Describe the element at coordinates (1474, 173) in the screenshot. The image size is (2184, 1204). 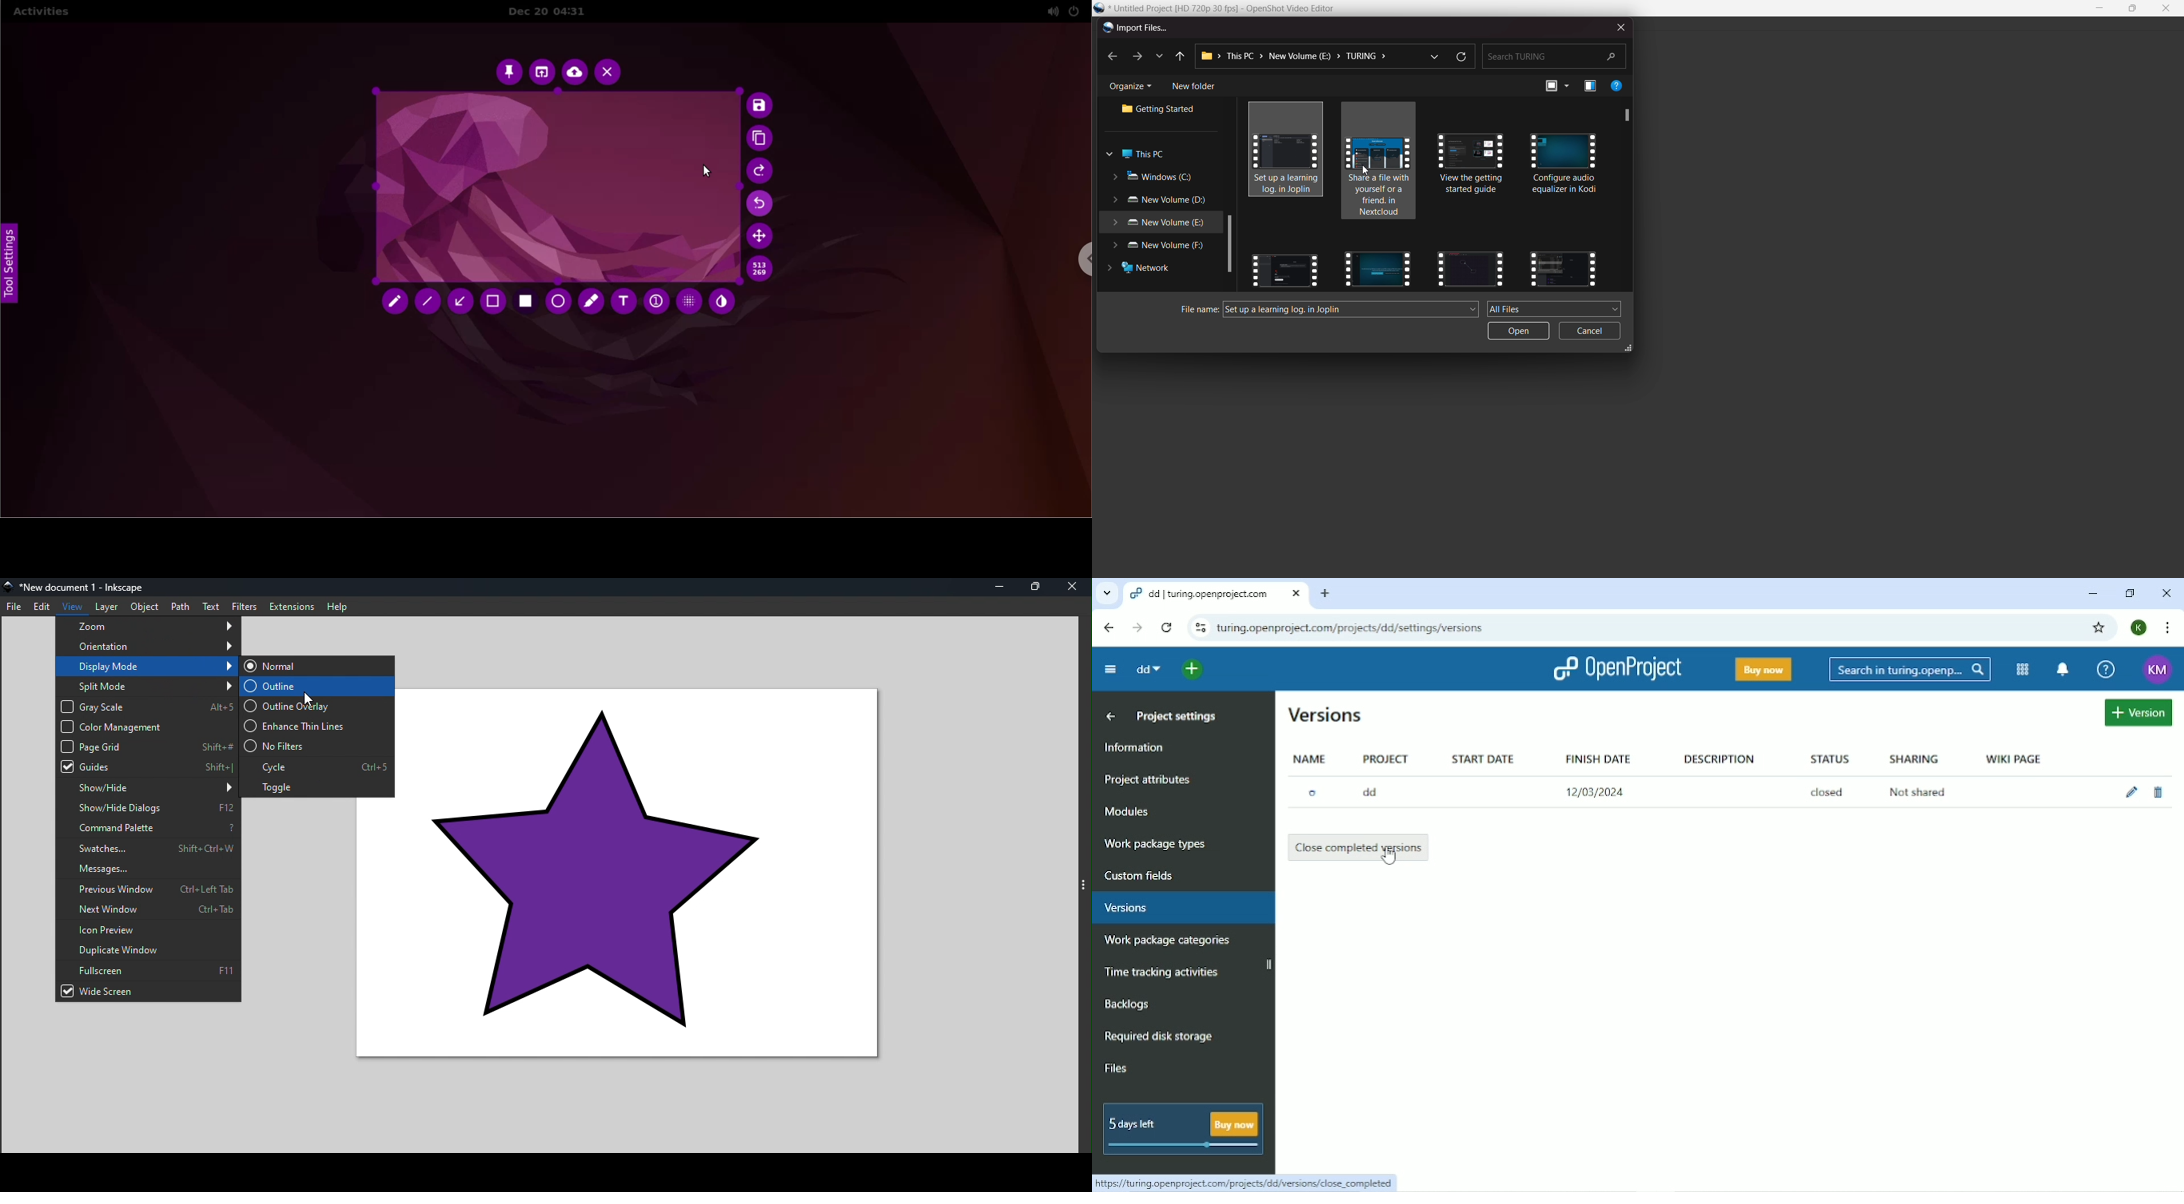
I see `videos` at that location.